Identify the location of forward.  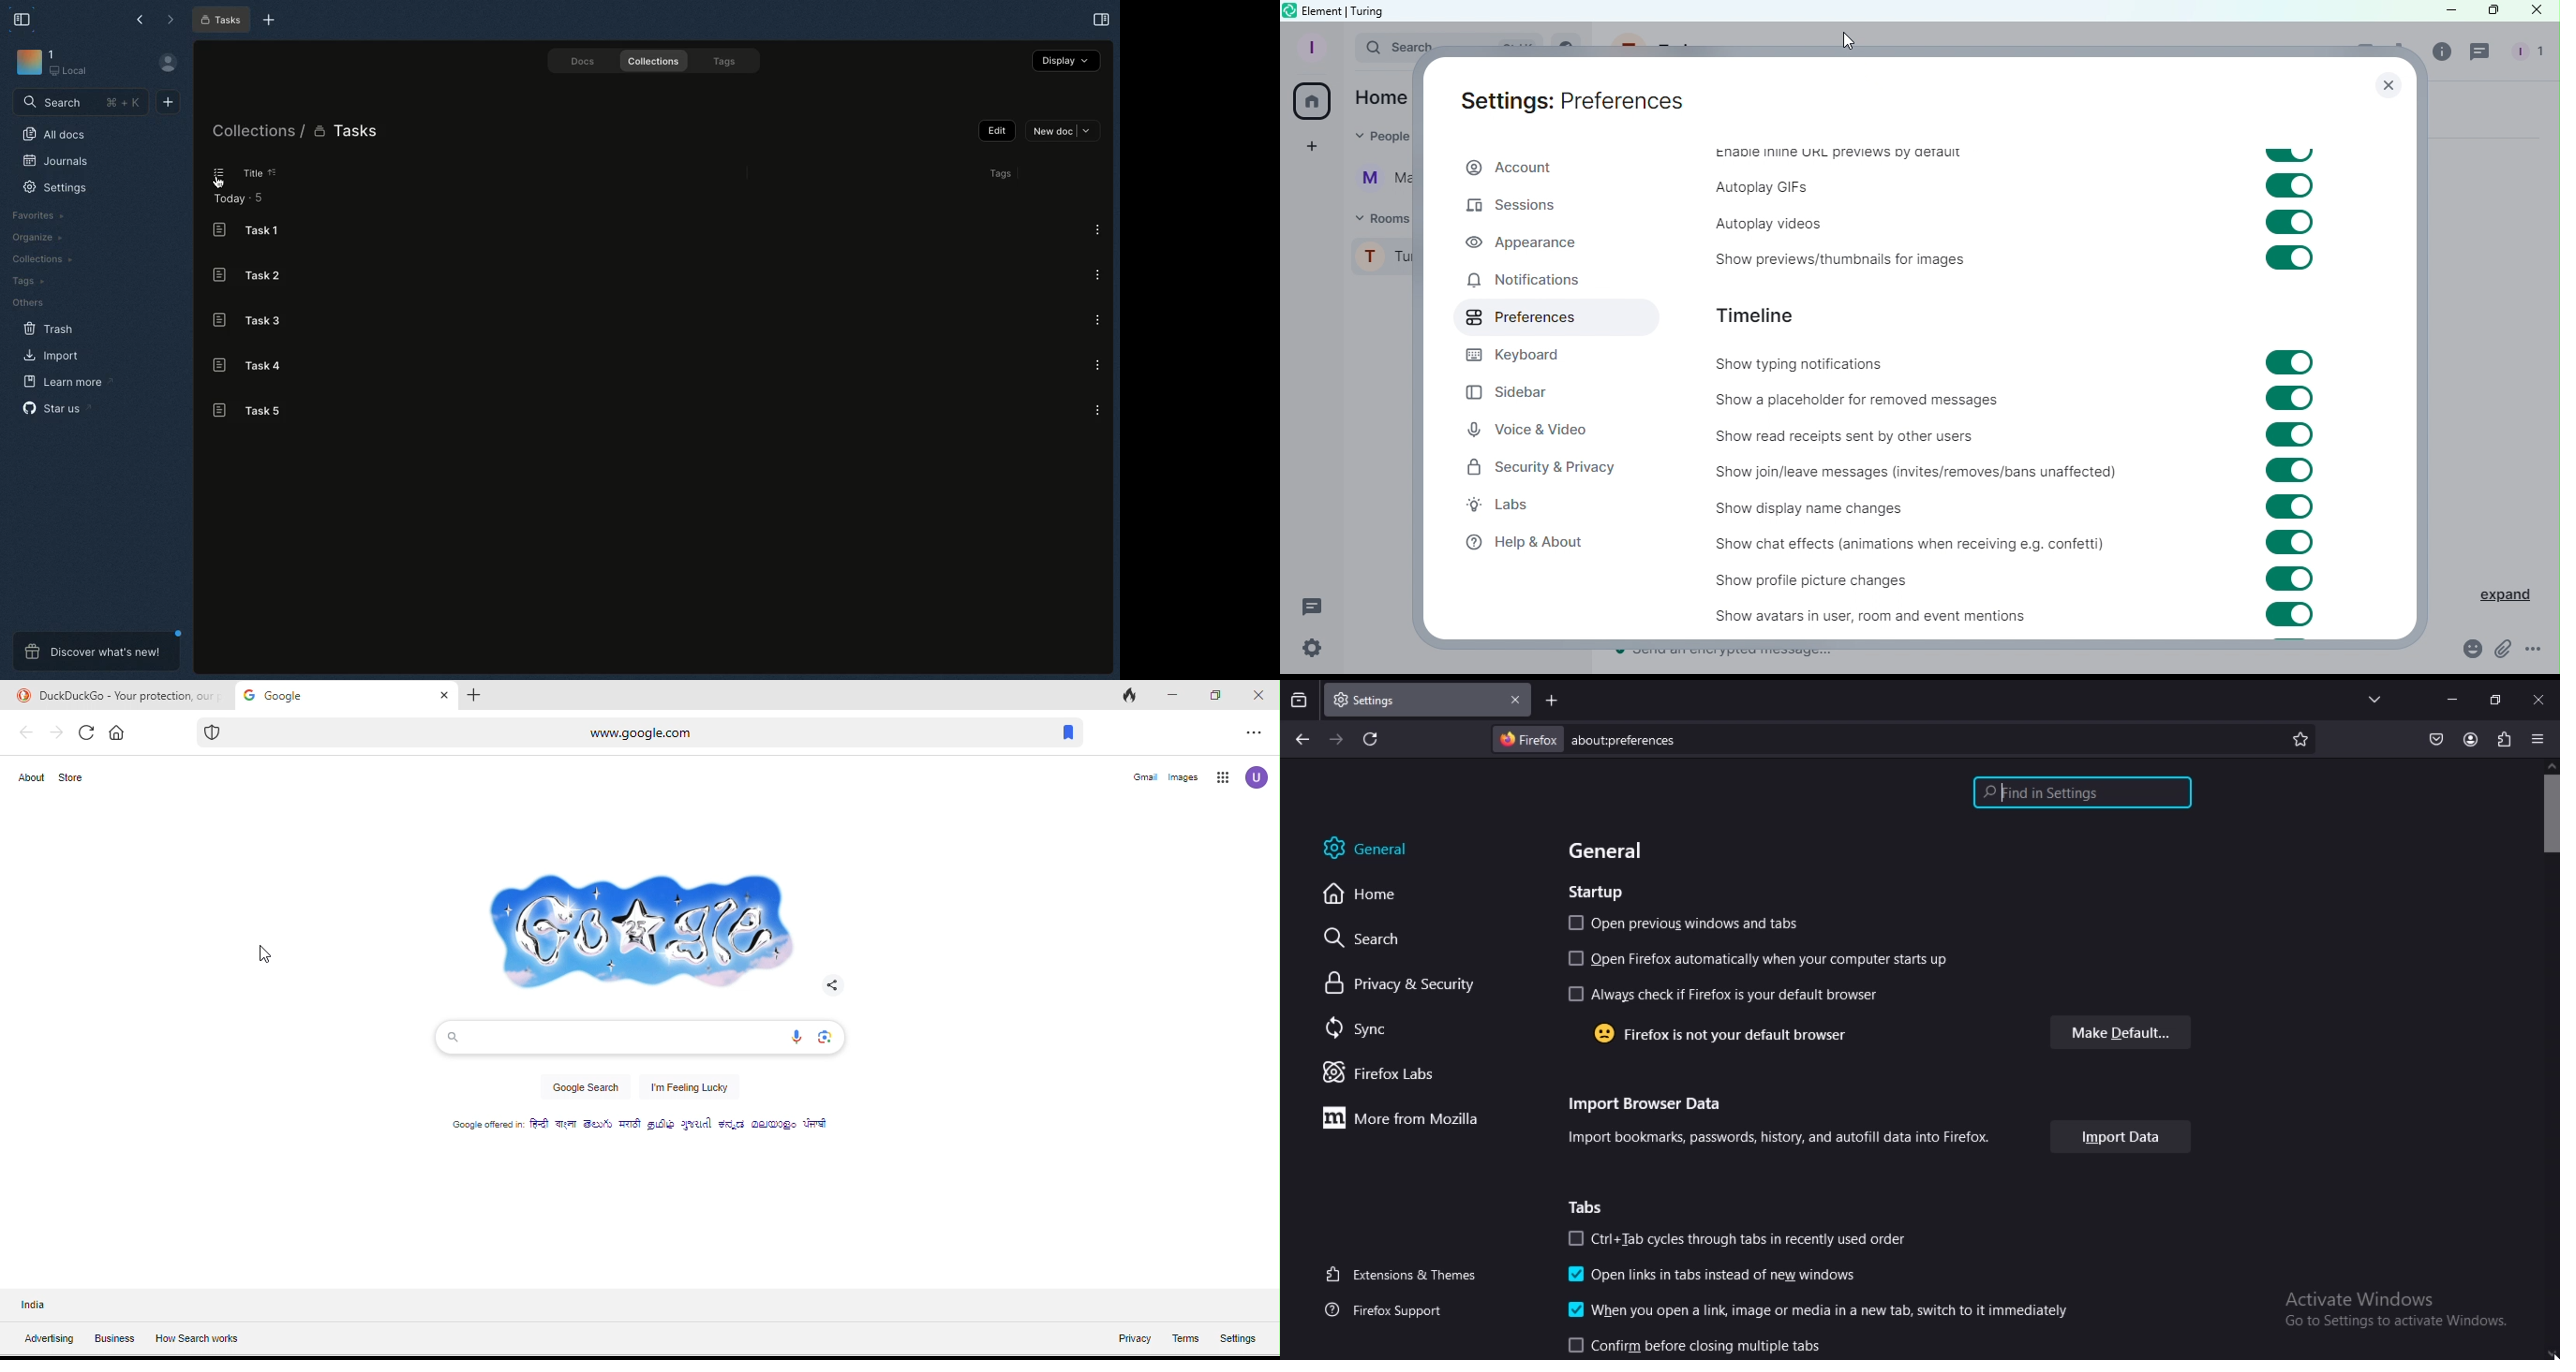
(55, 732).